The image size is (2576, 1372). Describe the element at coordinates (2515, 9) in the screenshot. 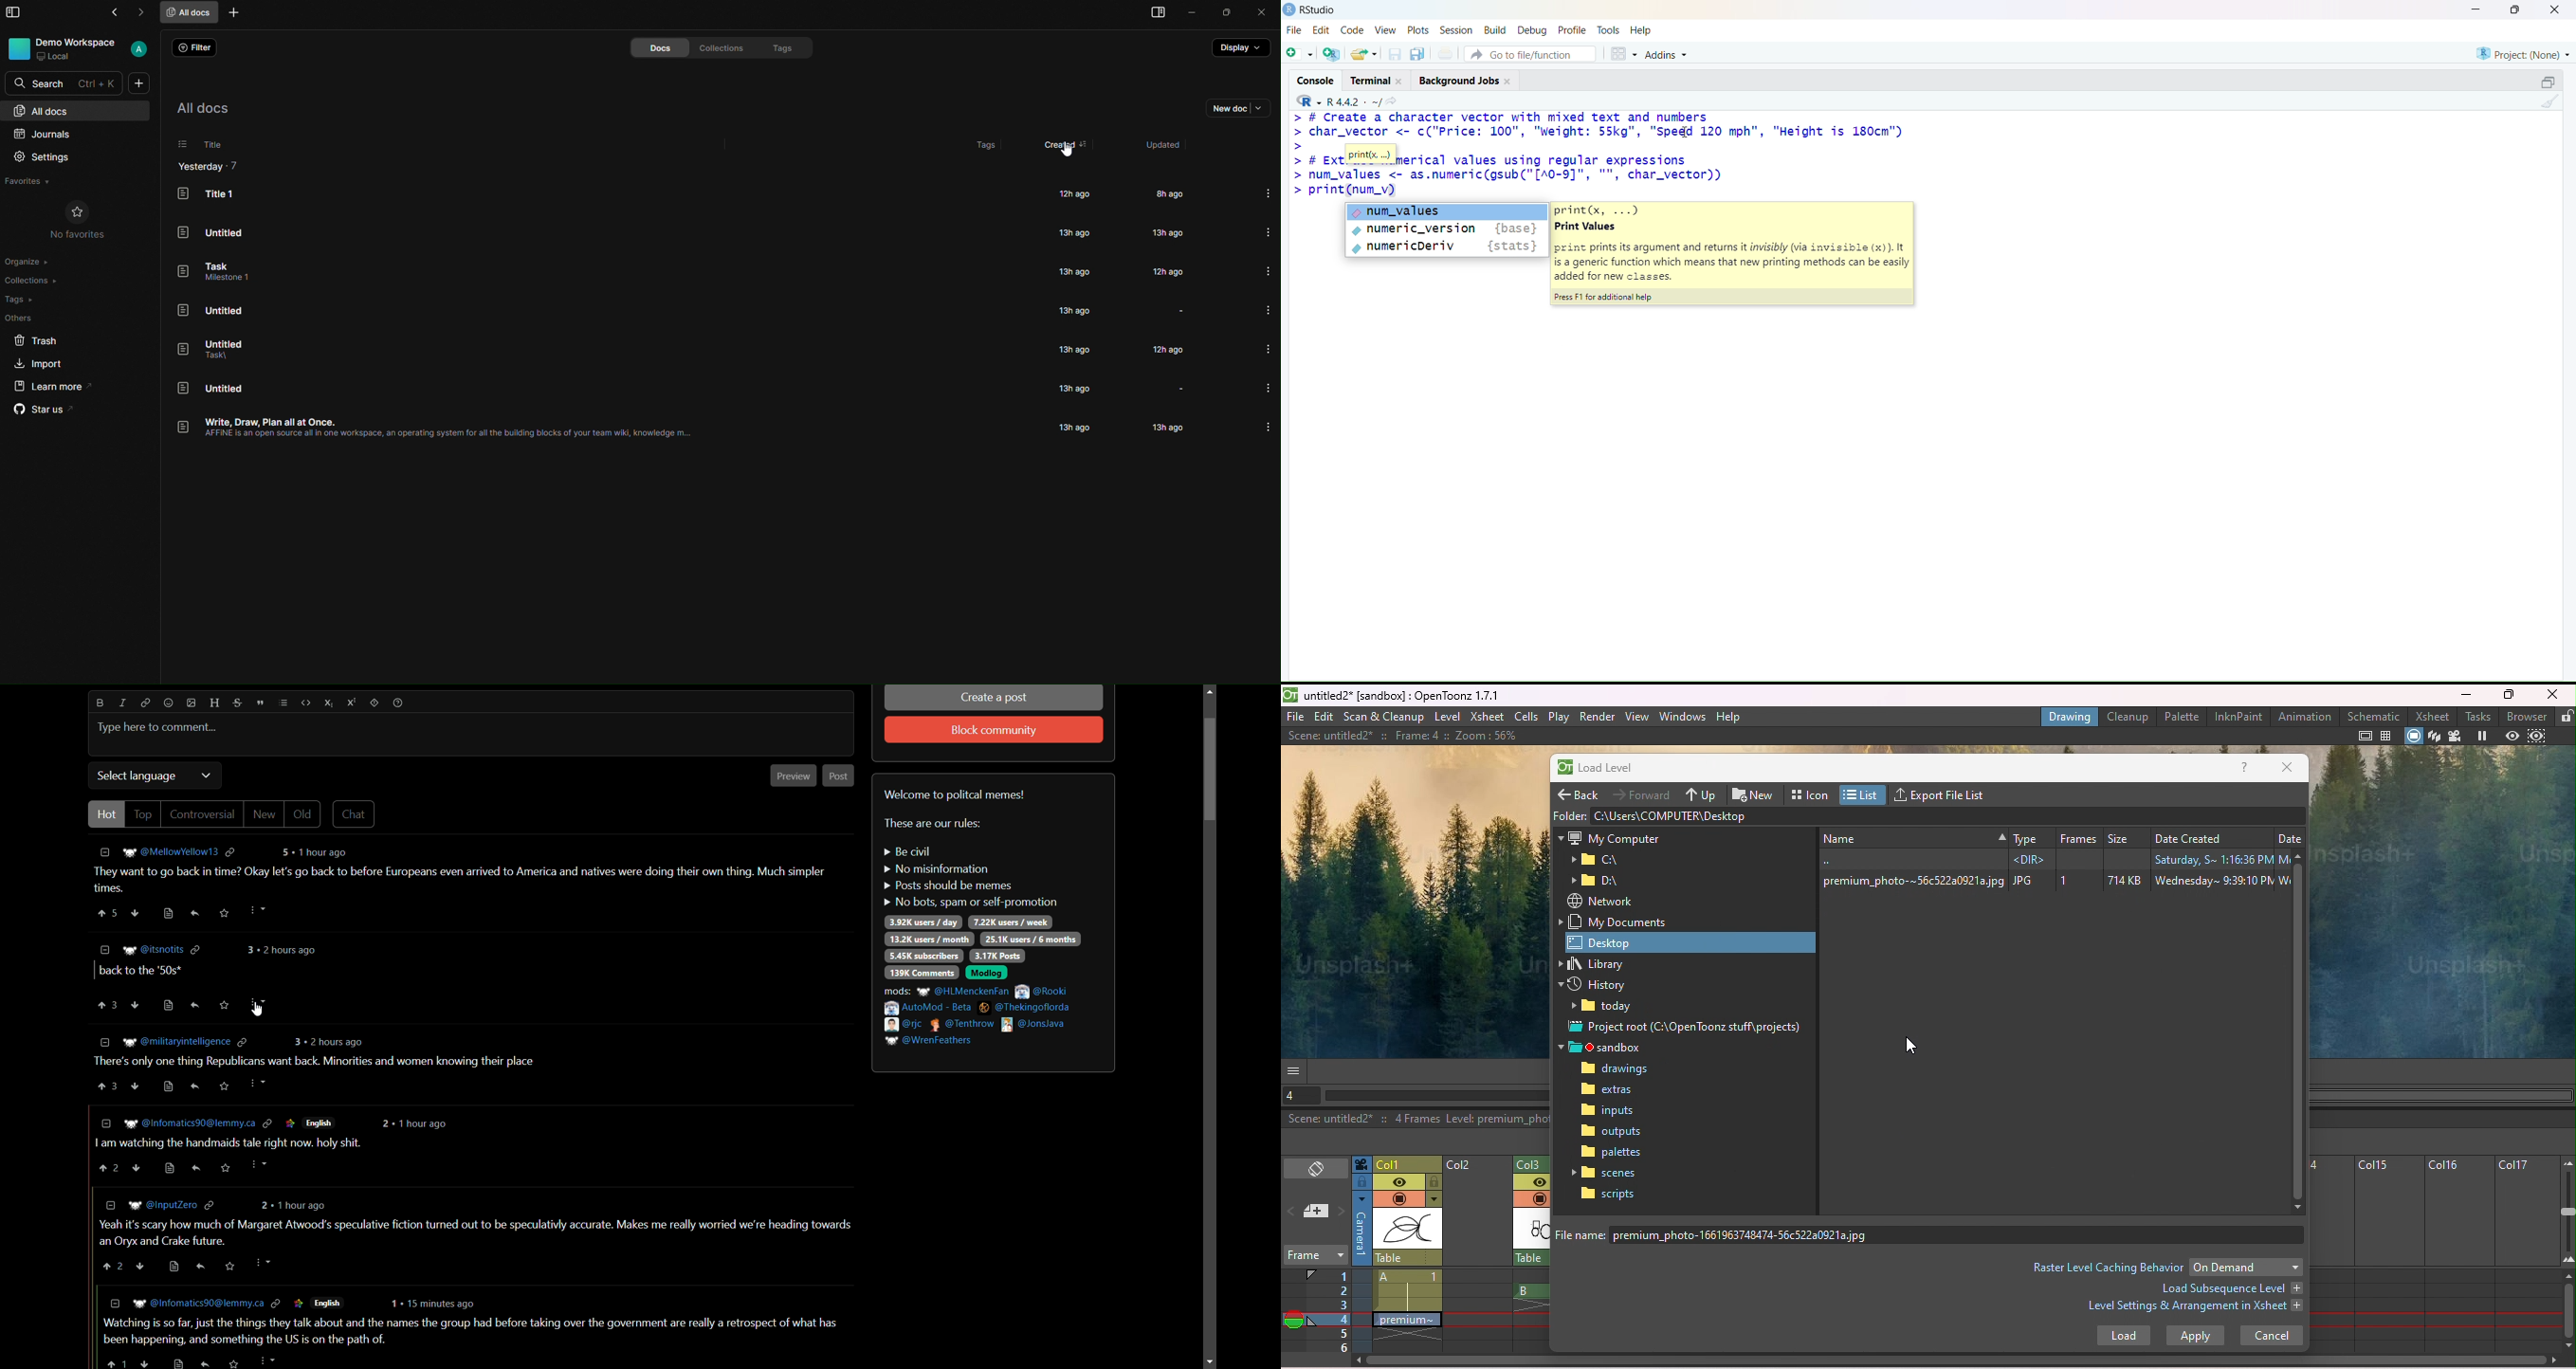

I see `maiximise` at that location.